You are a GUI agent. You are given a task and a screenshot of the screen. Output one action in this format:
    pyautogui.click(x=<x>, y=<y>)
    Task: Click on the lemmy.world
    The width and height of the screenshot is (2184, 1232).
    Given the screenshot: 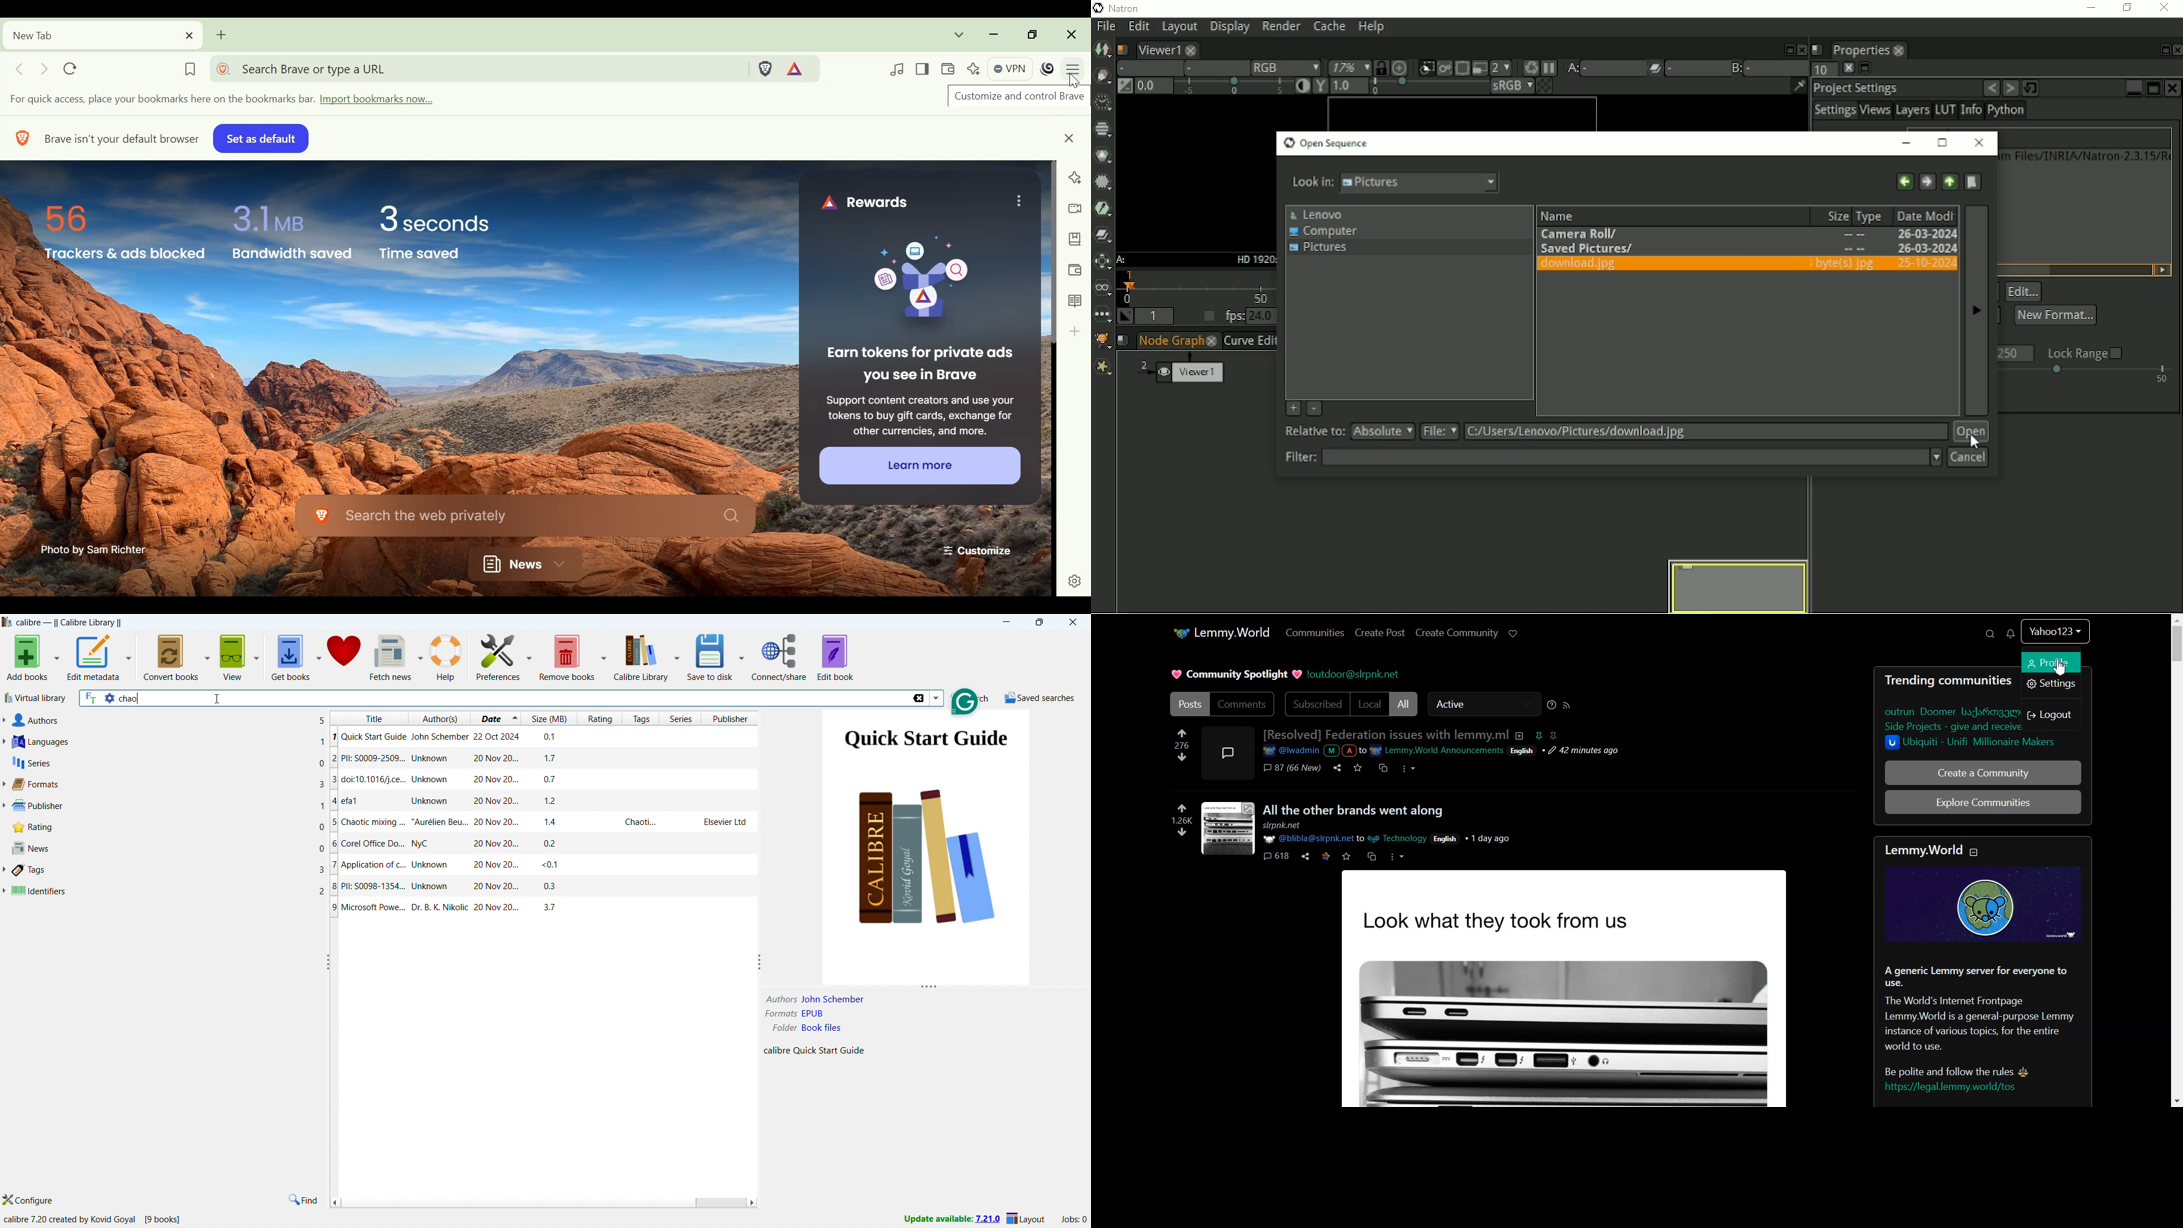 What is the action you would take?
    pyautogui.click(x=1921, y=849)
    